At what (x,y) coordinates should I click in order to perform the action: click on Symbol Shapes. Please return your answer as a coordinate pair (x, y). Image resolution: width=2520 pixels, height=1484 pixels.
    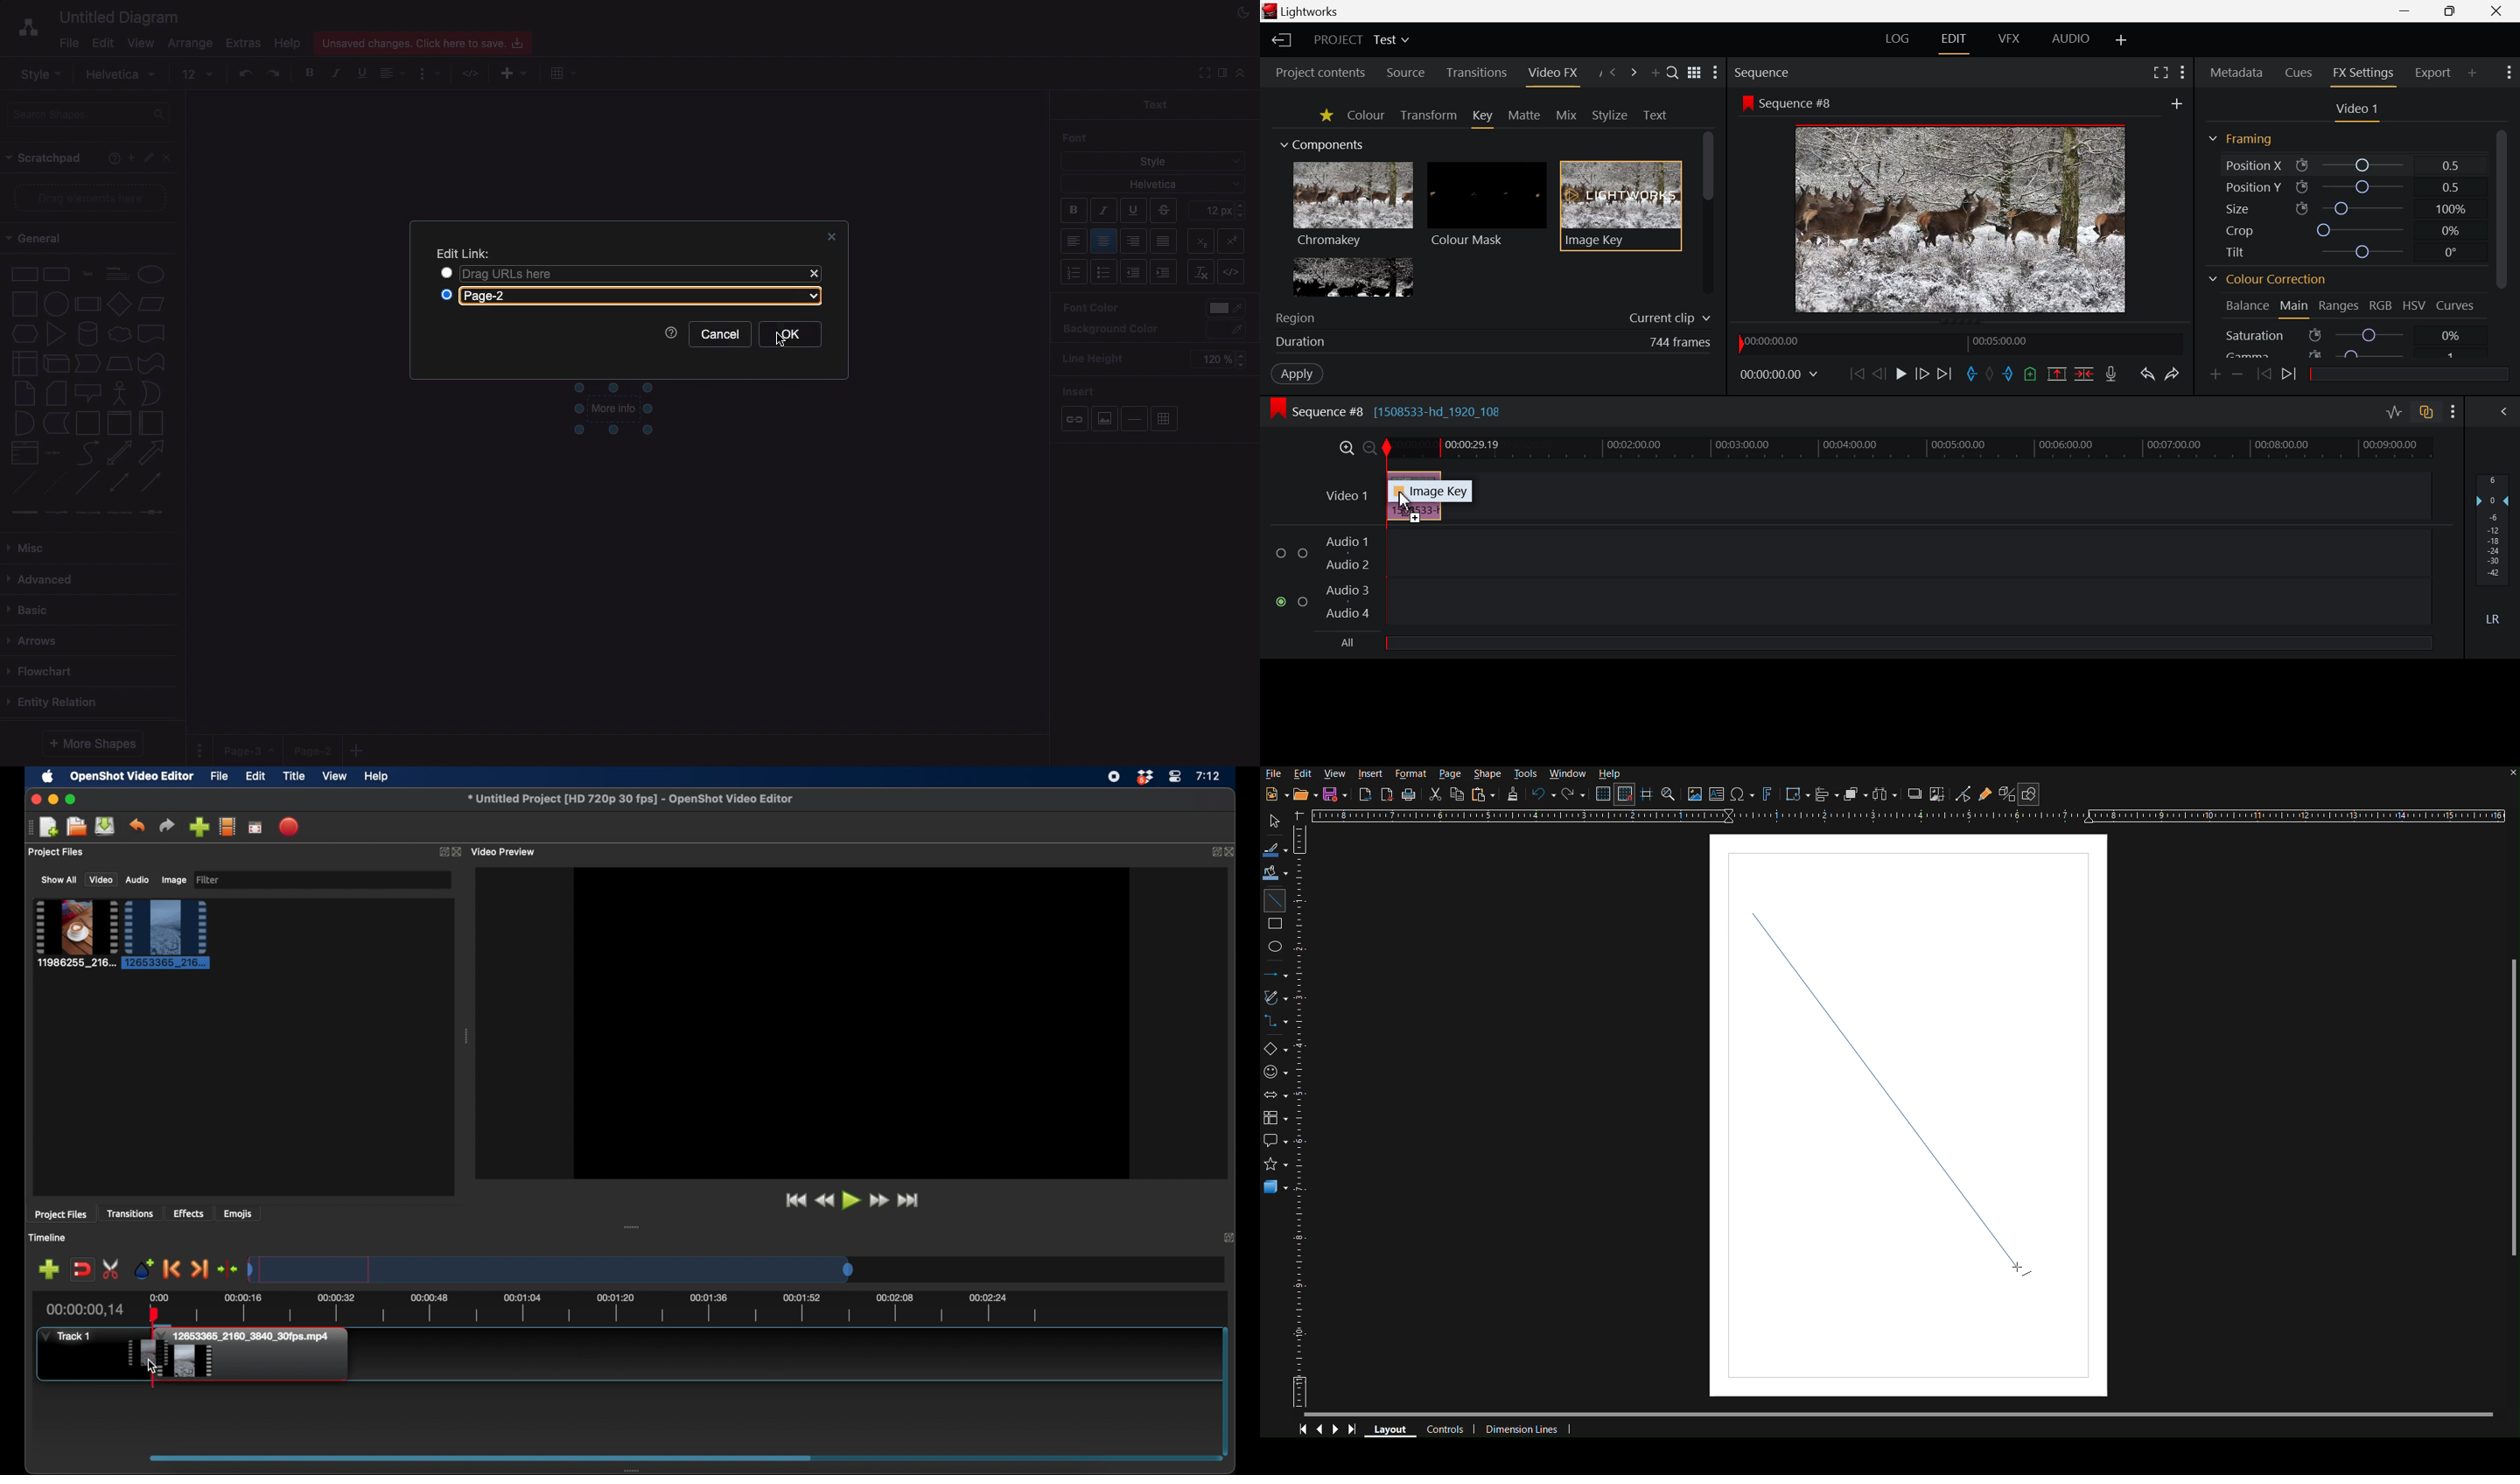
    Looking at the image, I should click on (1275, 1072).